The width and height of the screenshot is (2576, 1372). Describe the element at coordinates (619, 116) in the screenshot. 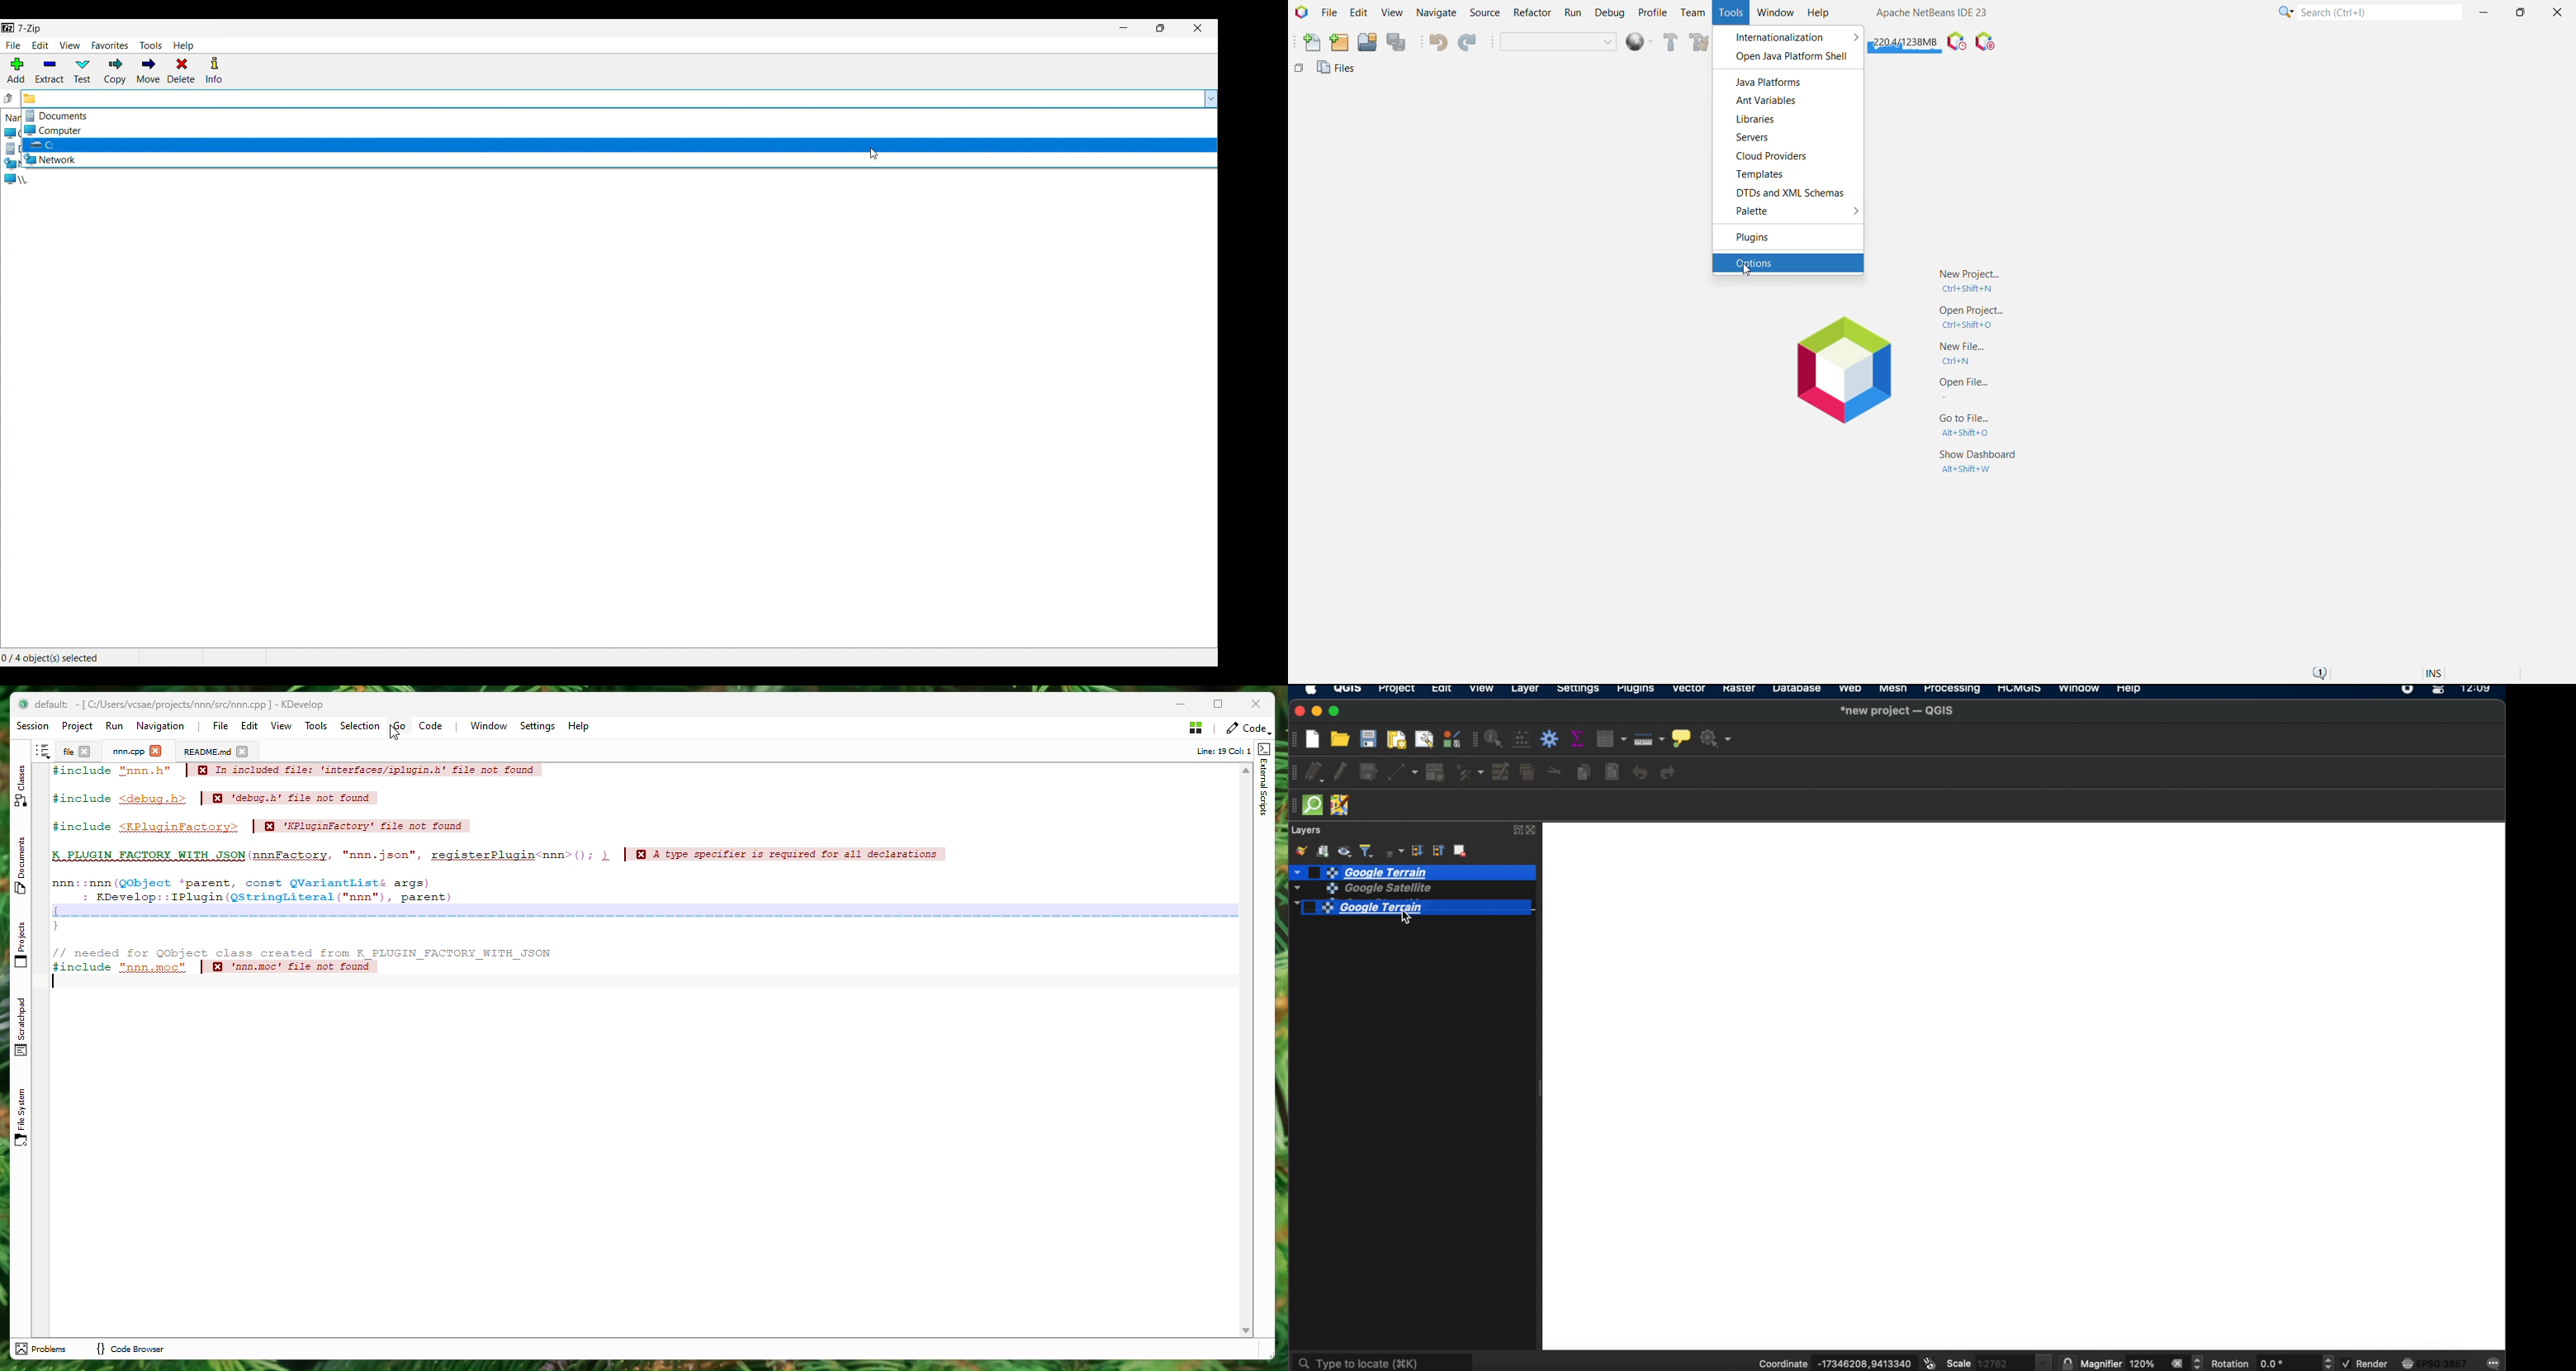

I see `Documents folder` at that location.